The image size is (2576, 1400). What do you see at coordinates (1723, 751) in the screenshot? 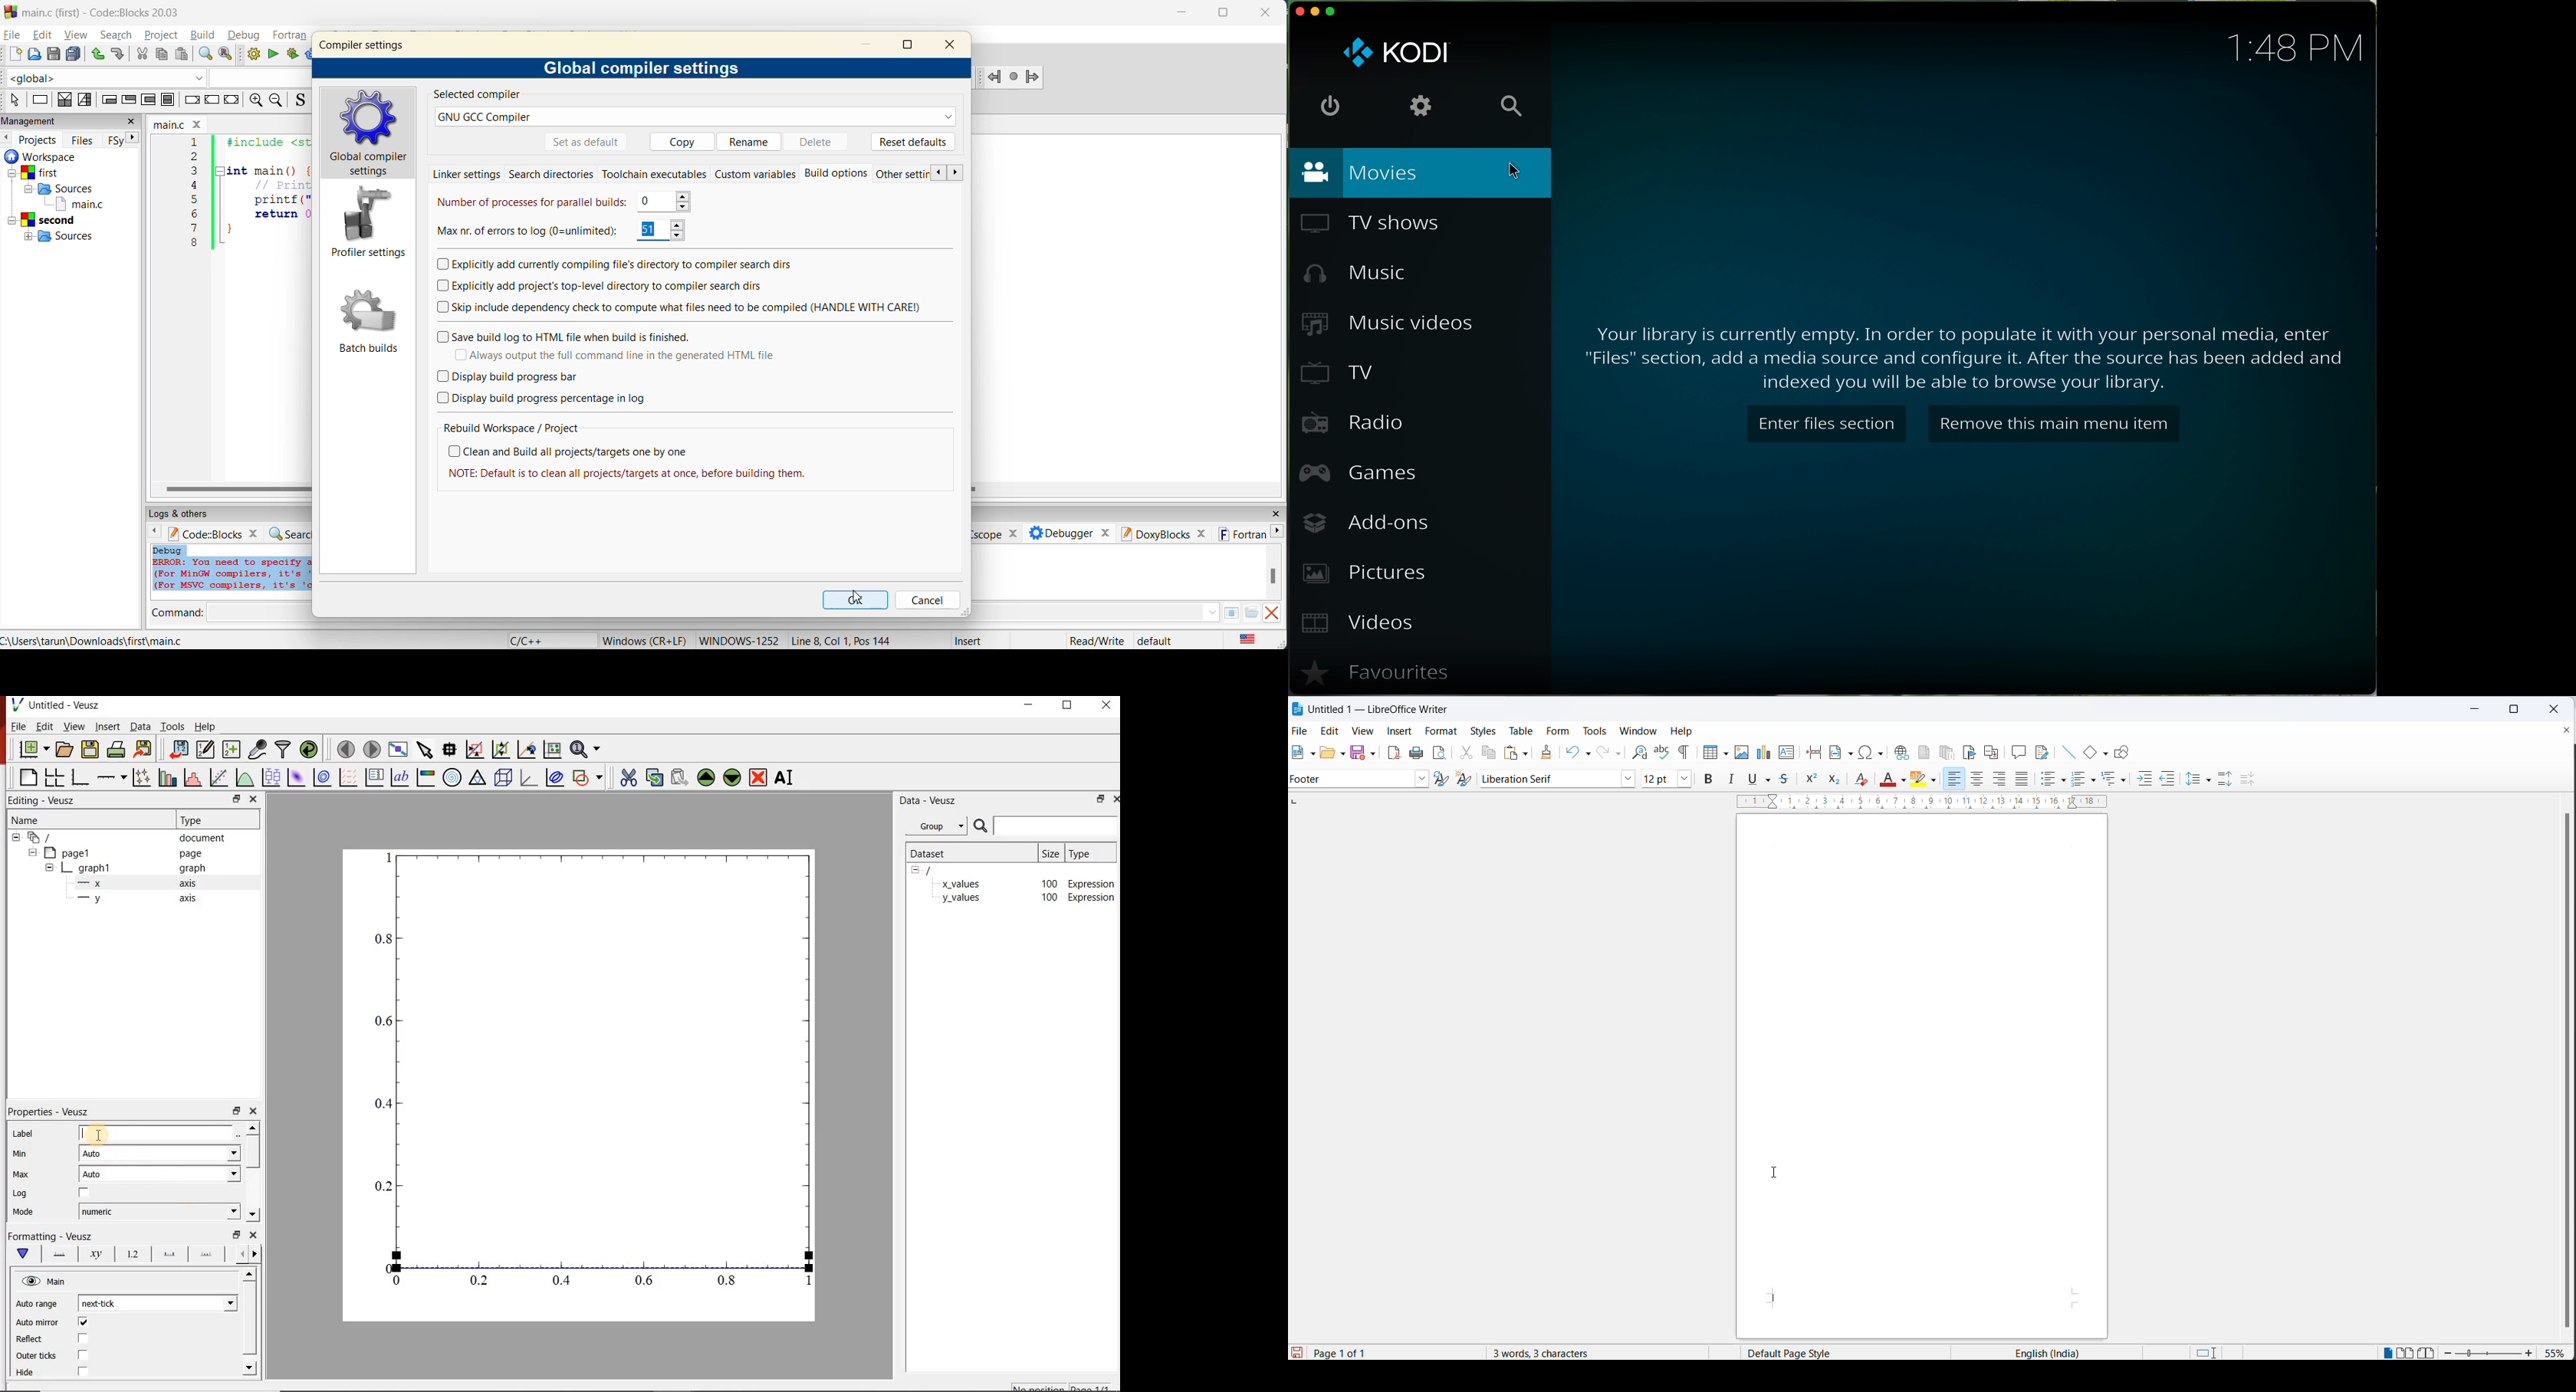
I see `table grid` at bounding box center [1723, 751].